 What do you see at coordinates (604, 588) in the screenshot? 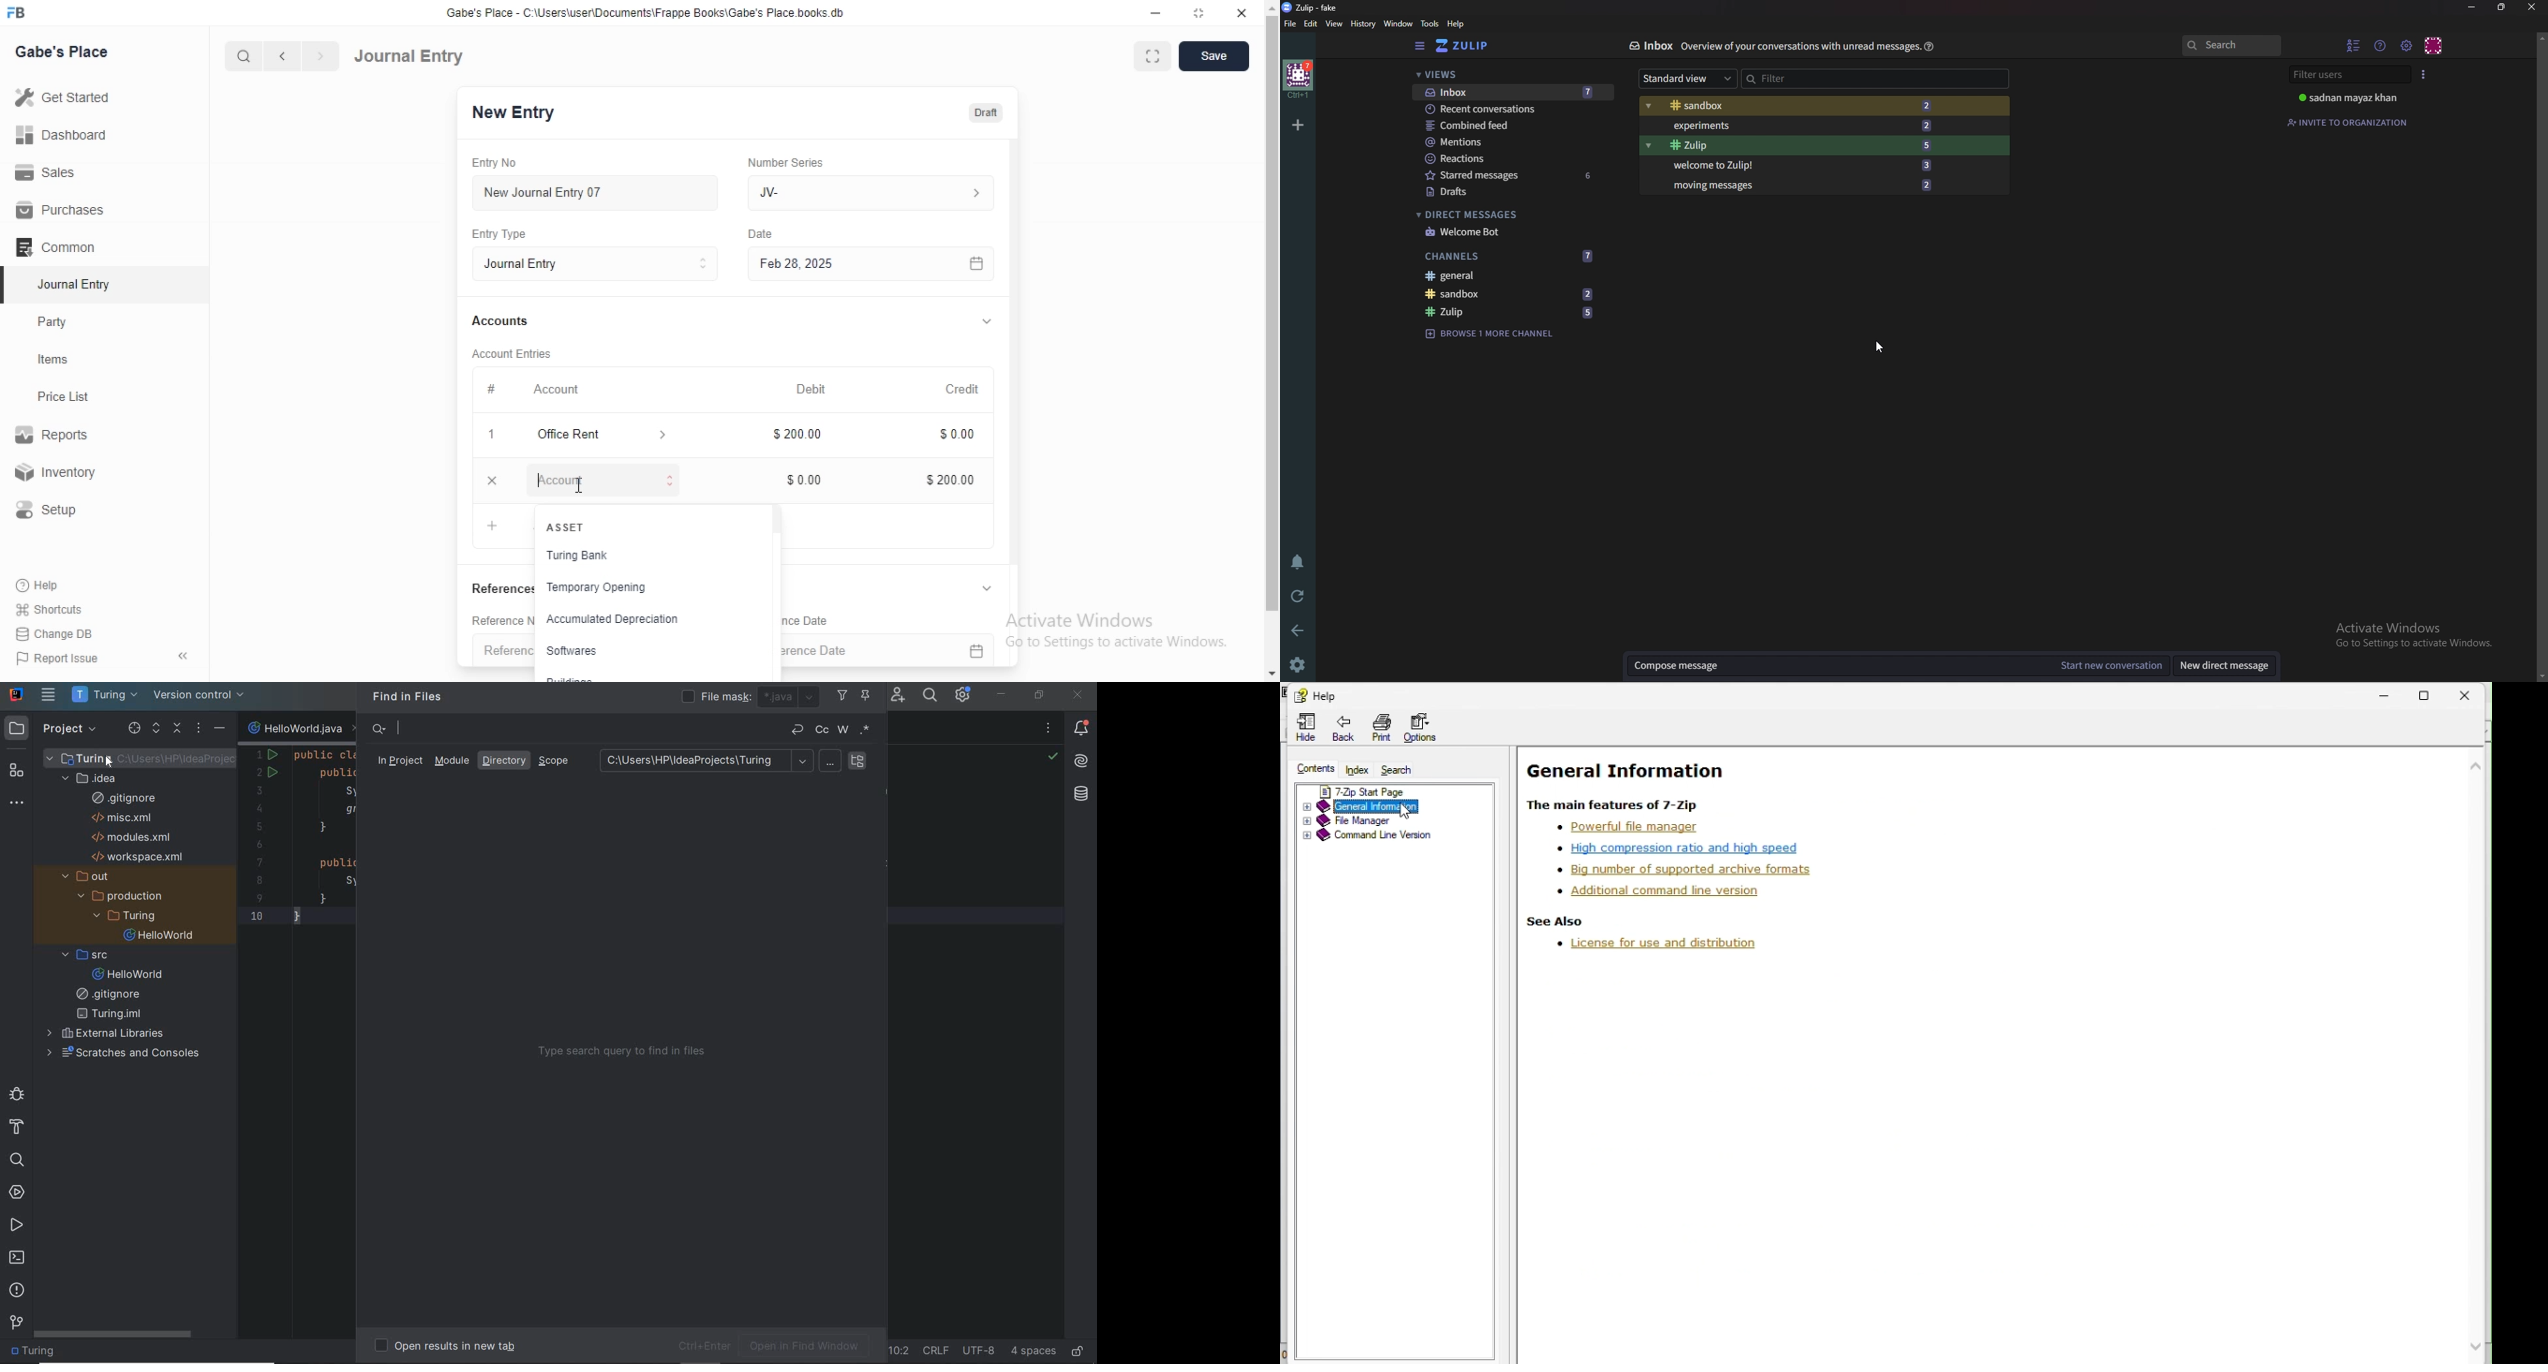
I see `temporary opening` at bounding box center [604, 588].